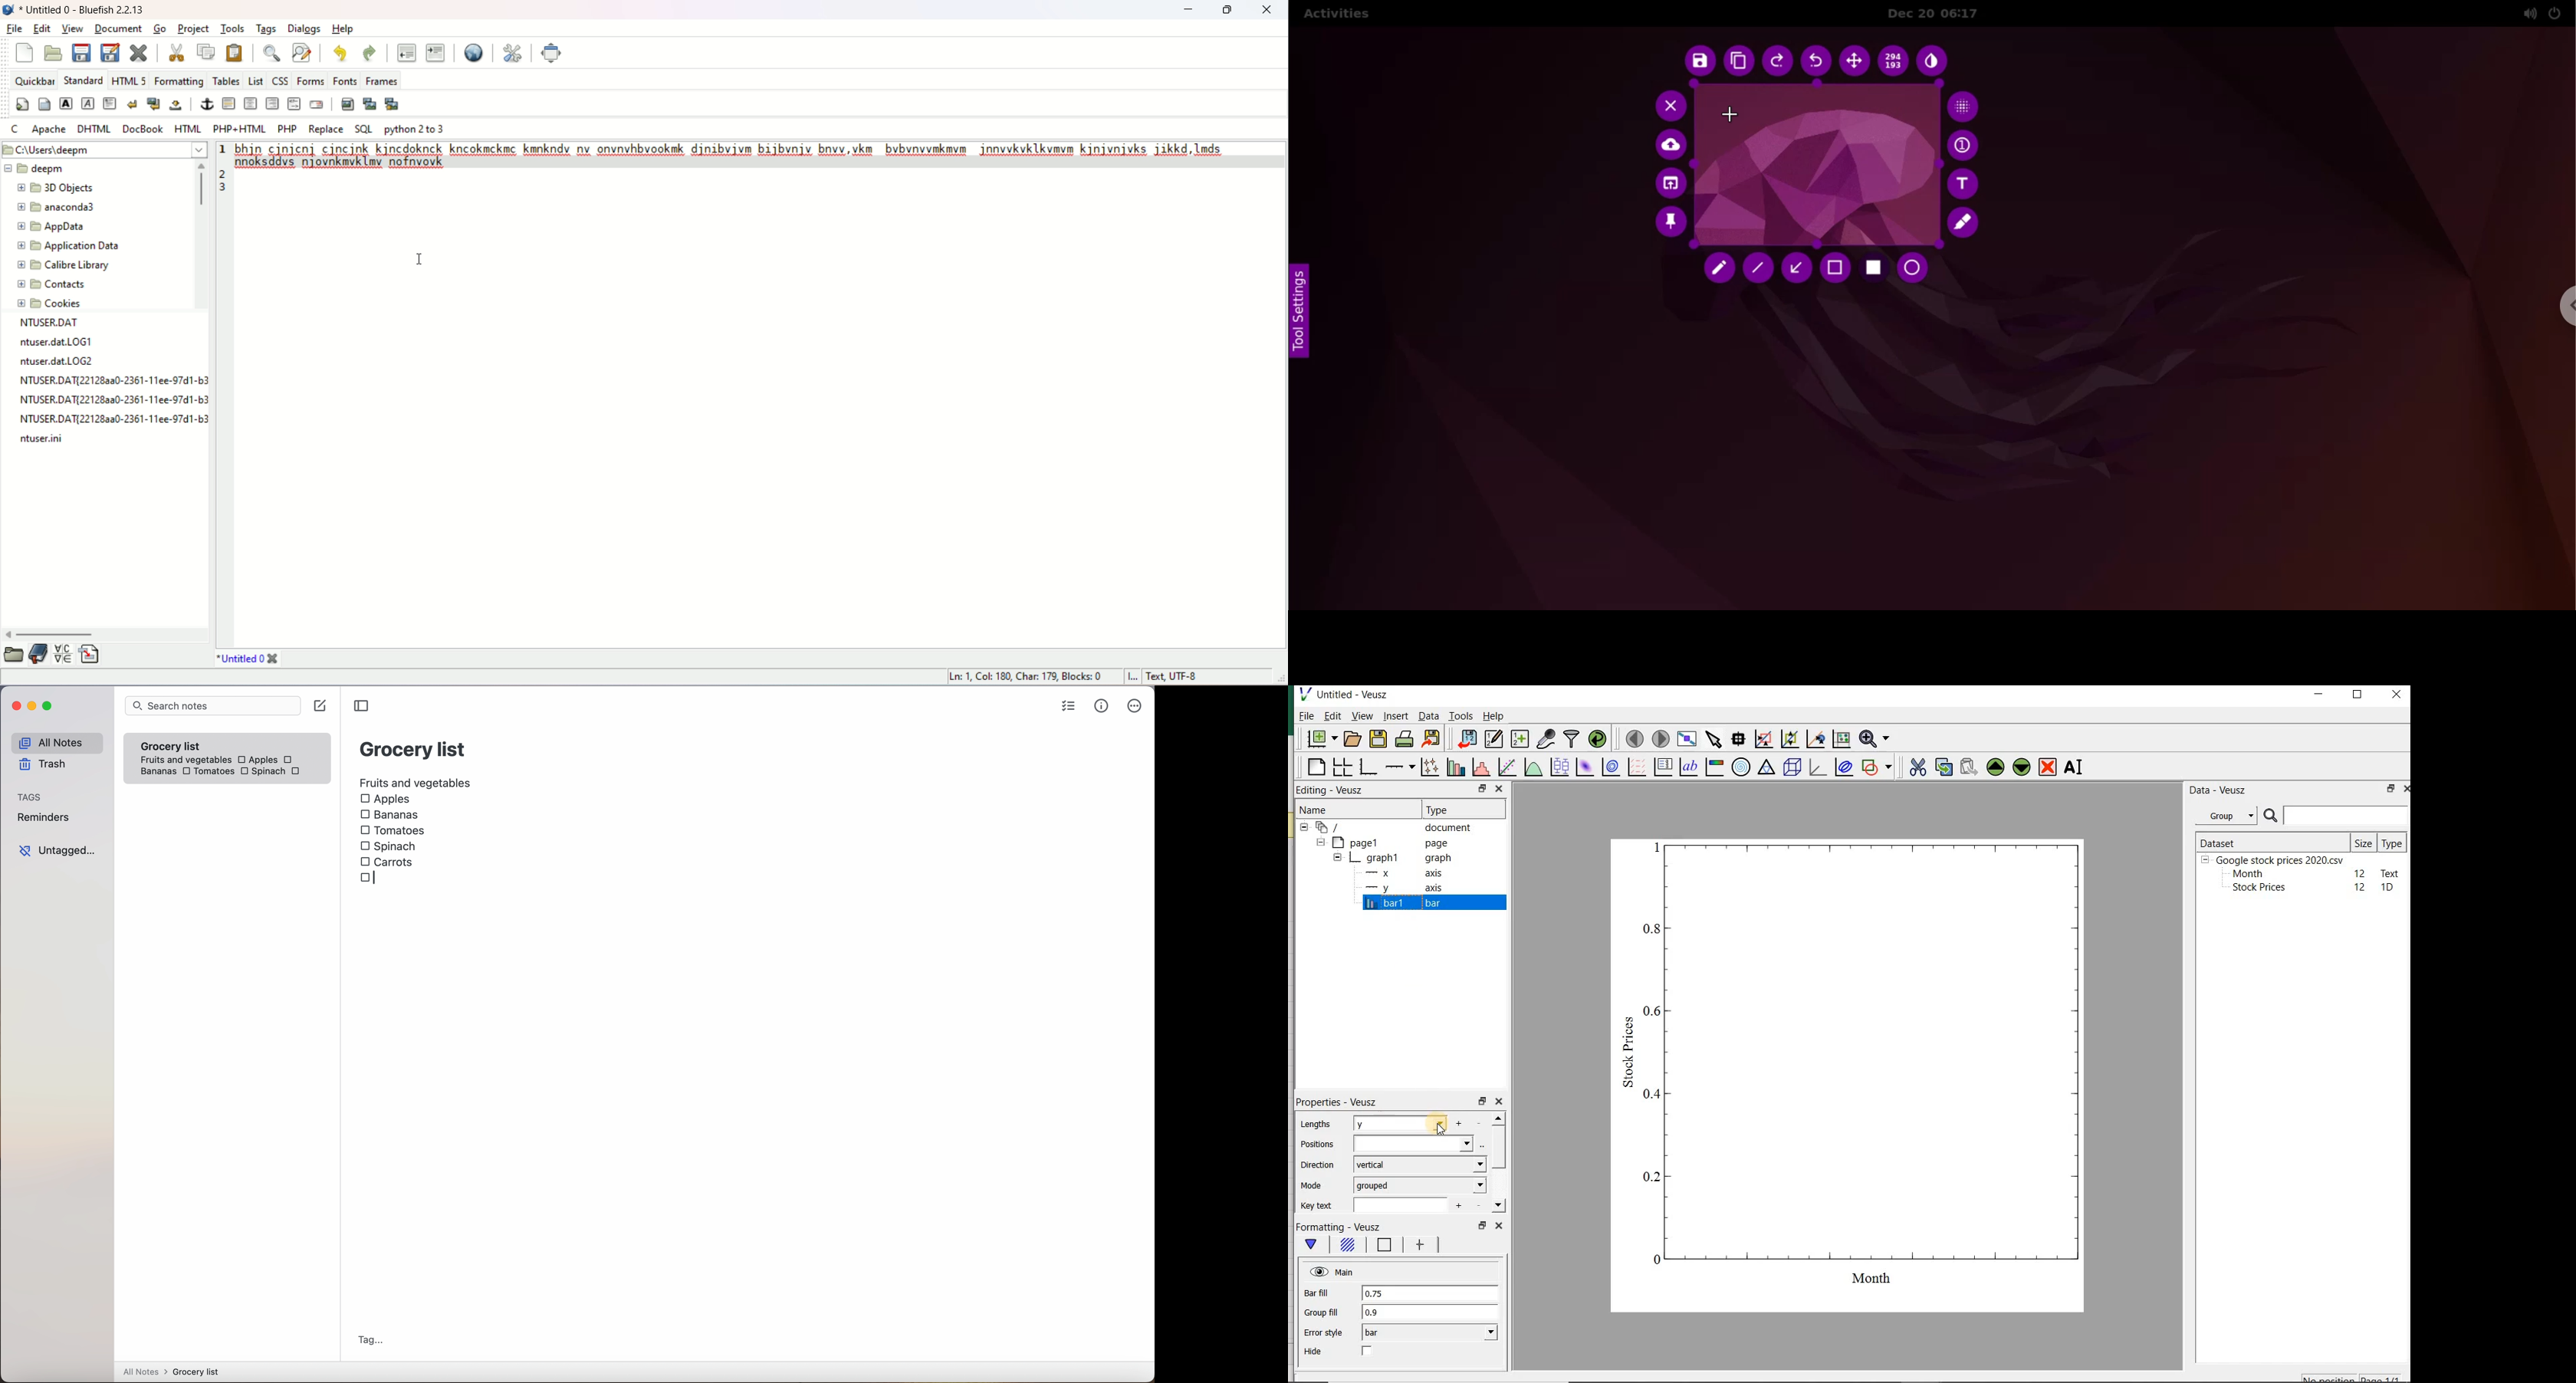 The height and width of the screenshot is (1400, 2576). What do you see at coordinates (326, 129) in the screenshot?
I see `REPLACE` at bounding box center [326, 129].